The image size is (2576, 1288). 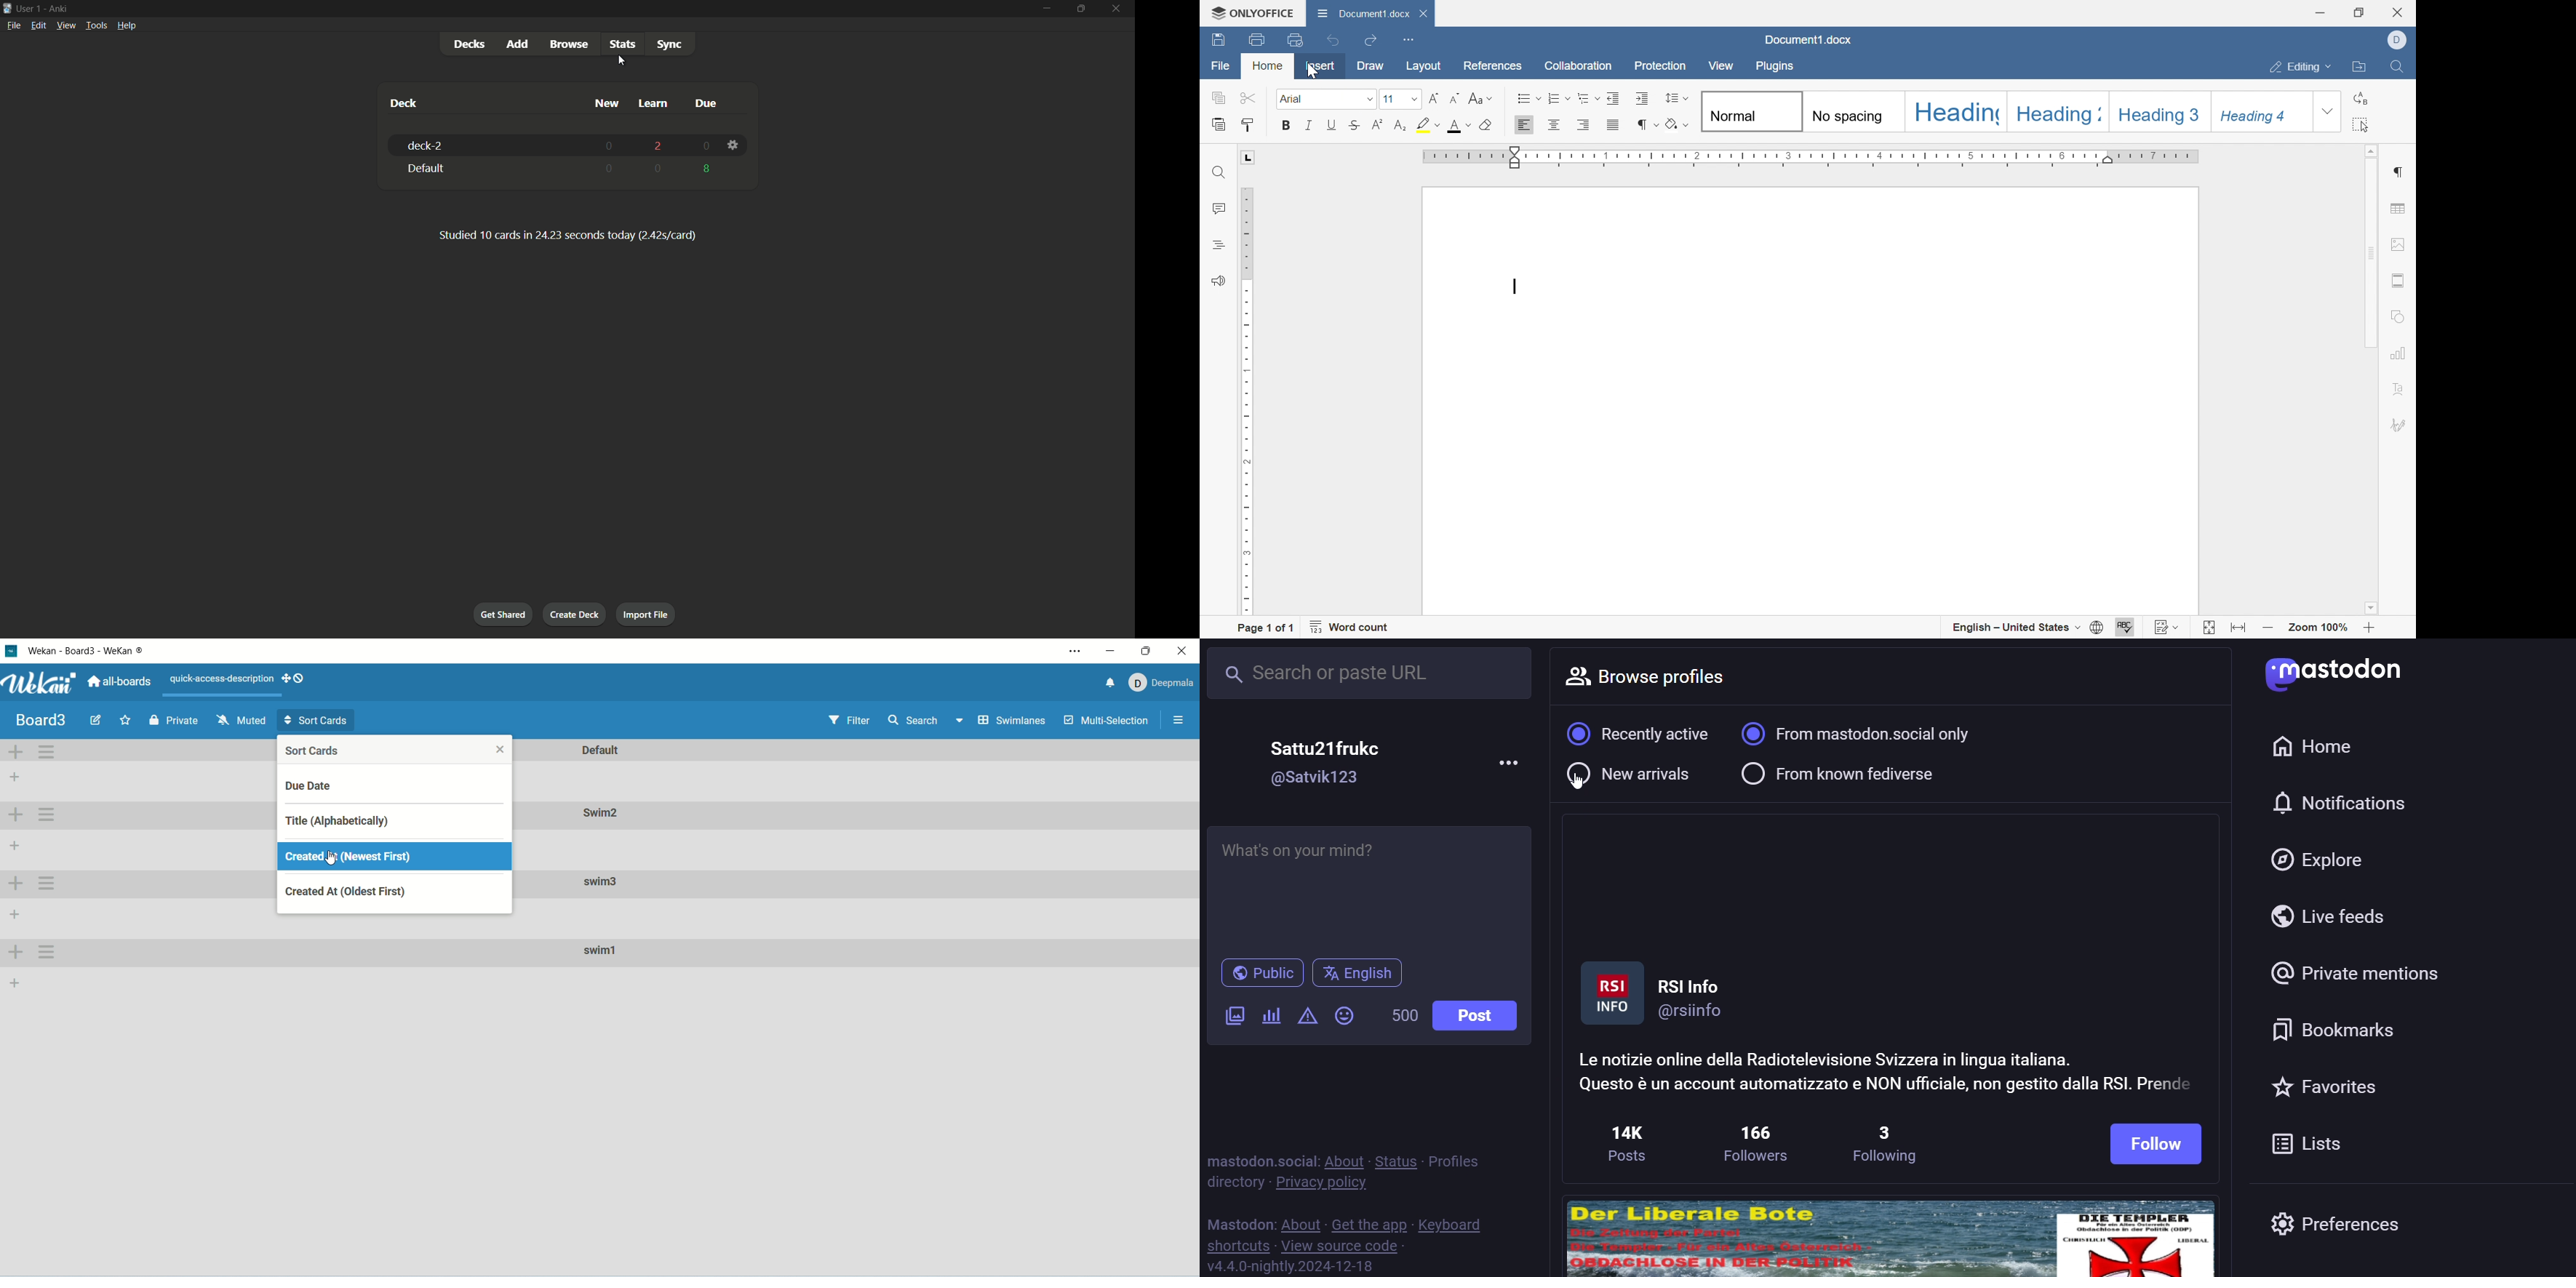 I want to click on swimlane actions, so click(x=47, y=751).